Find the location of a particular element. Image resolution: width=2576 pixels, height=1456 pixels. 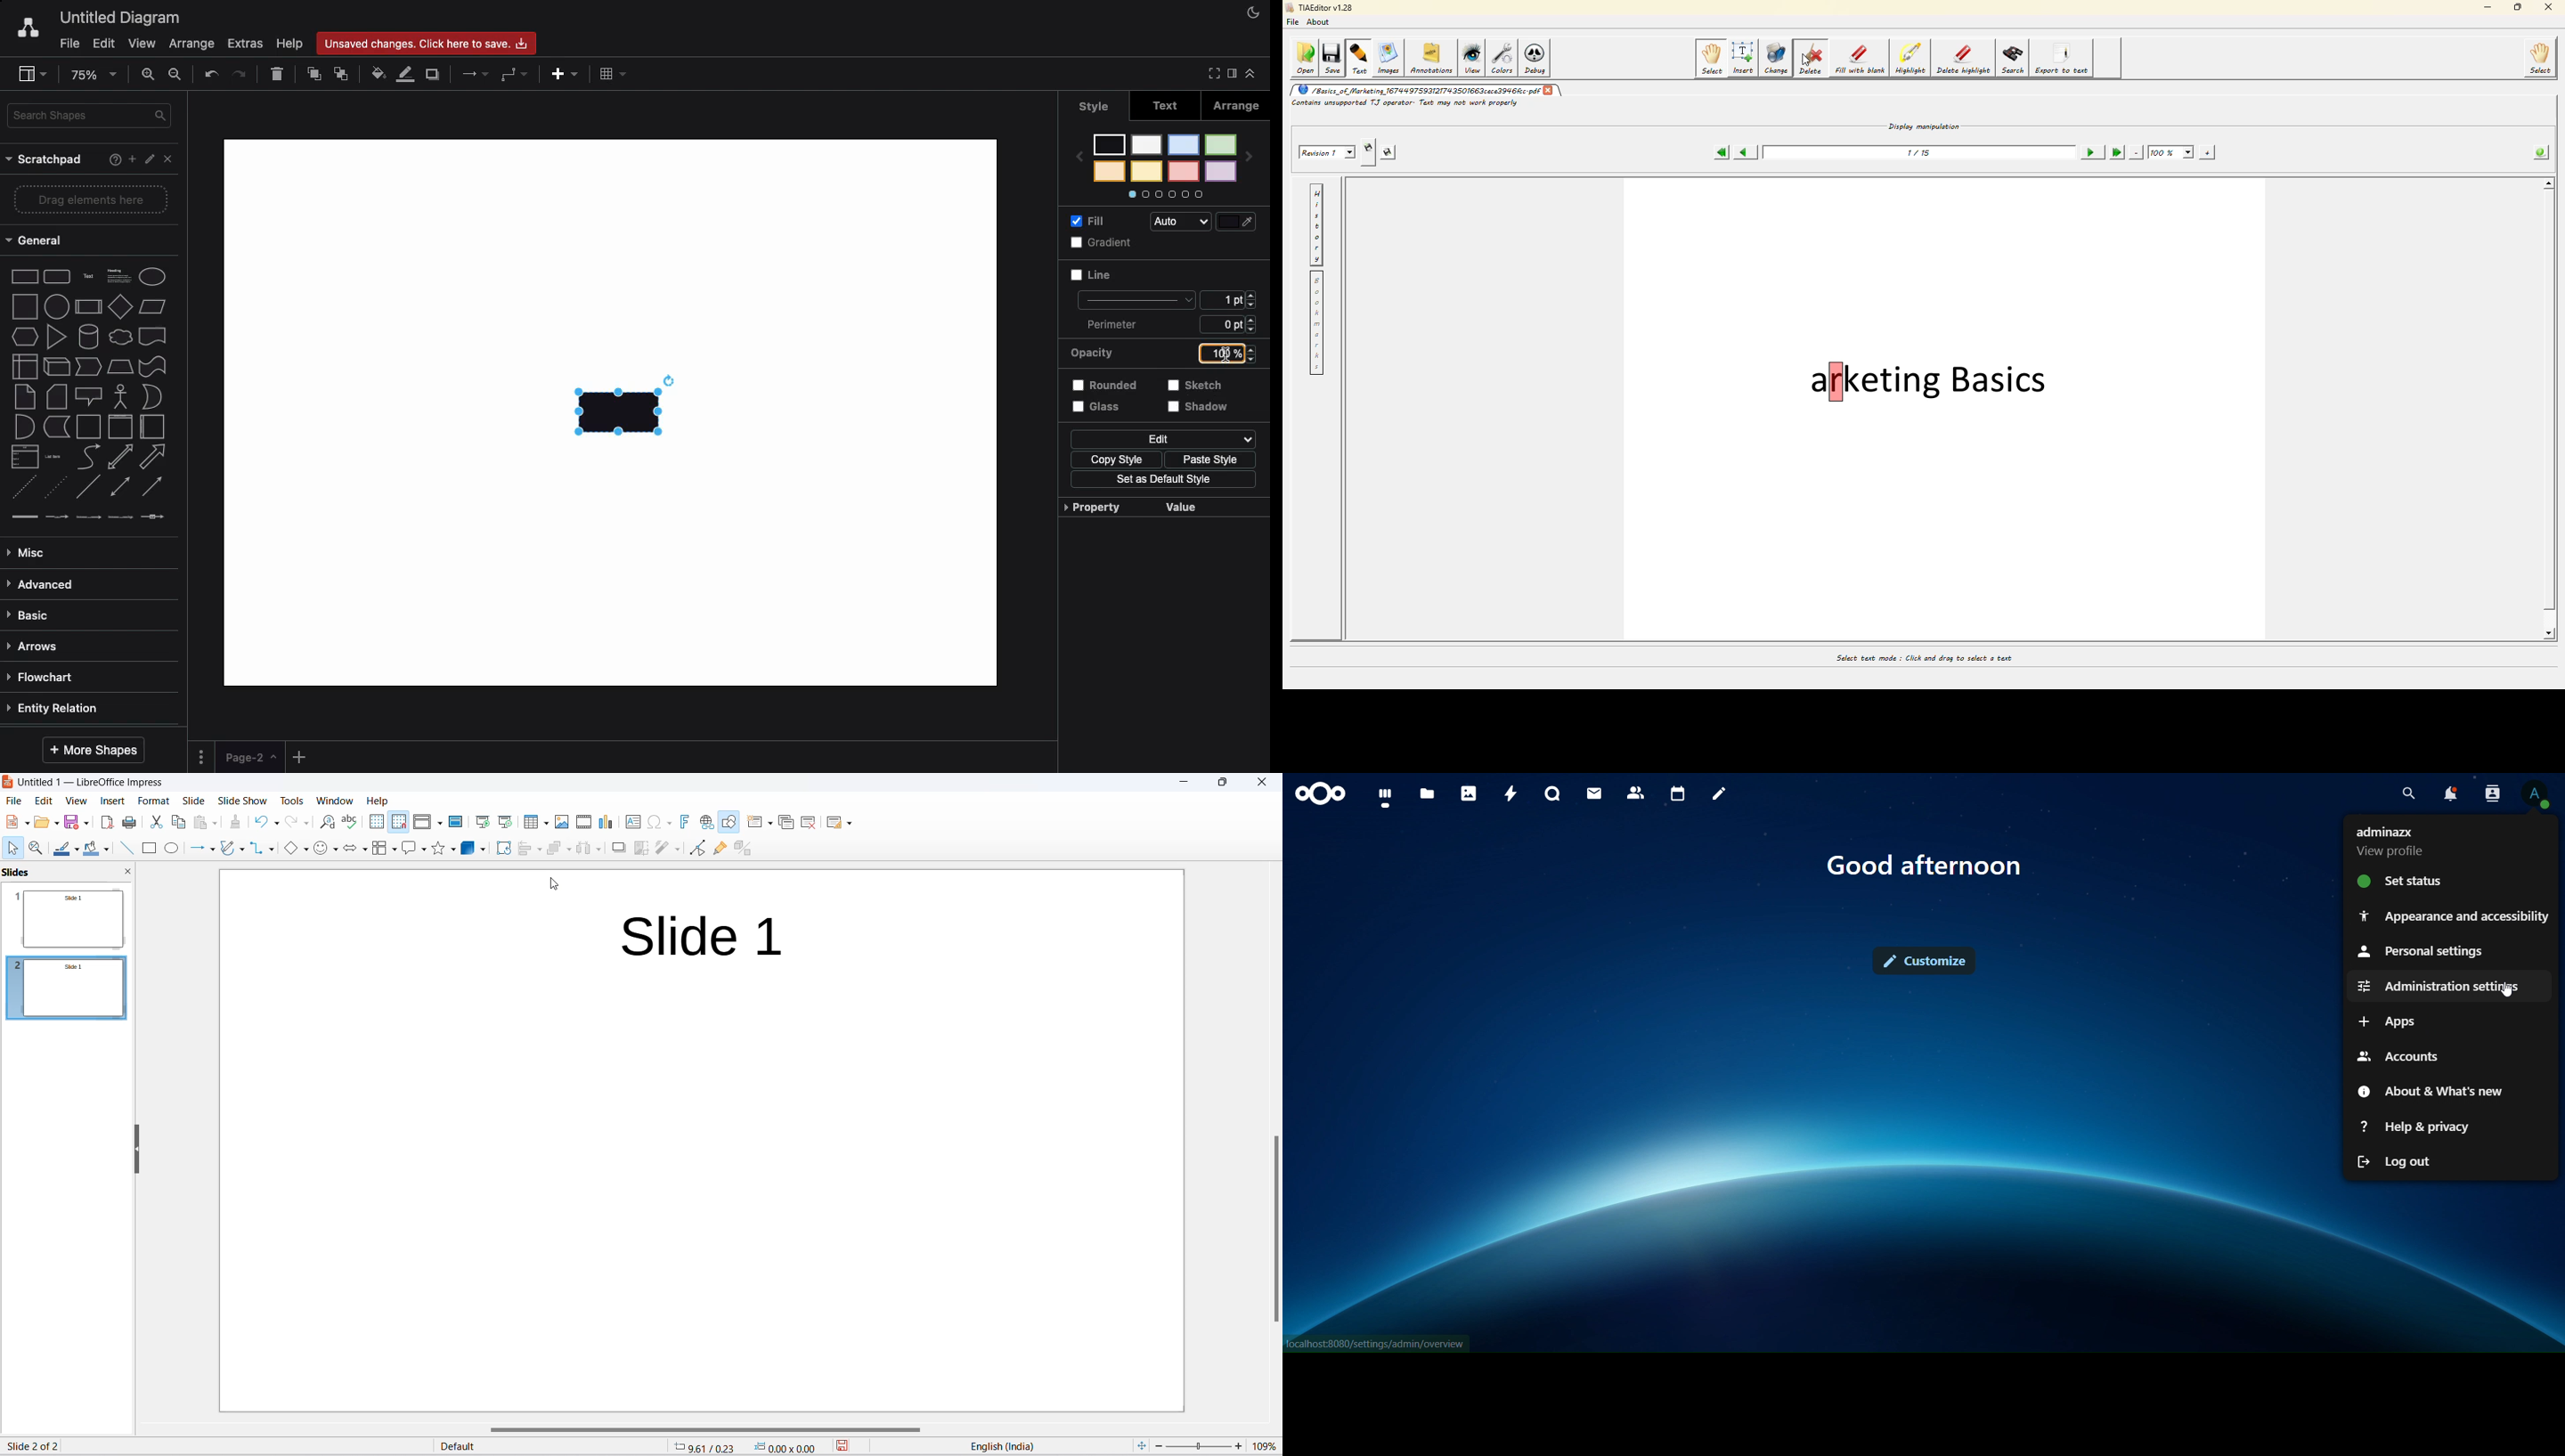

close slide pane is located at coordinates (129, 871).